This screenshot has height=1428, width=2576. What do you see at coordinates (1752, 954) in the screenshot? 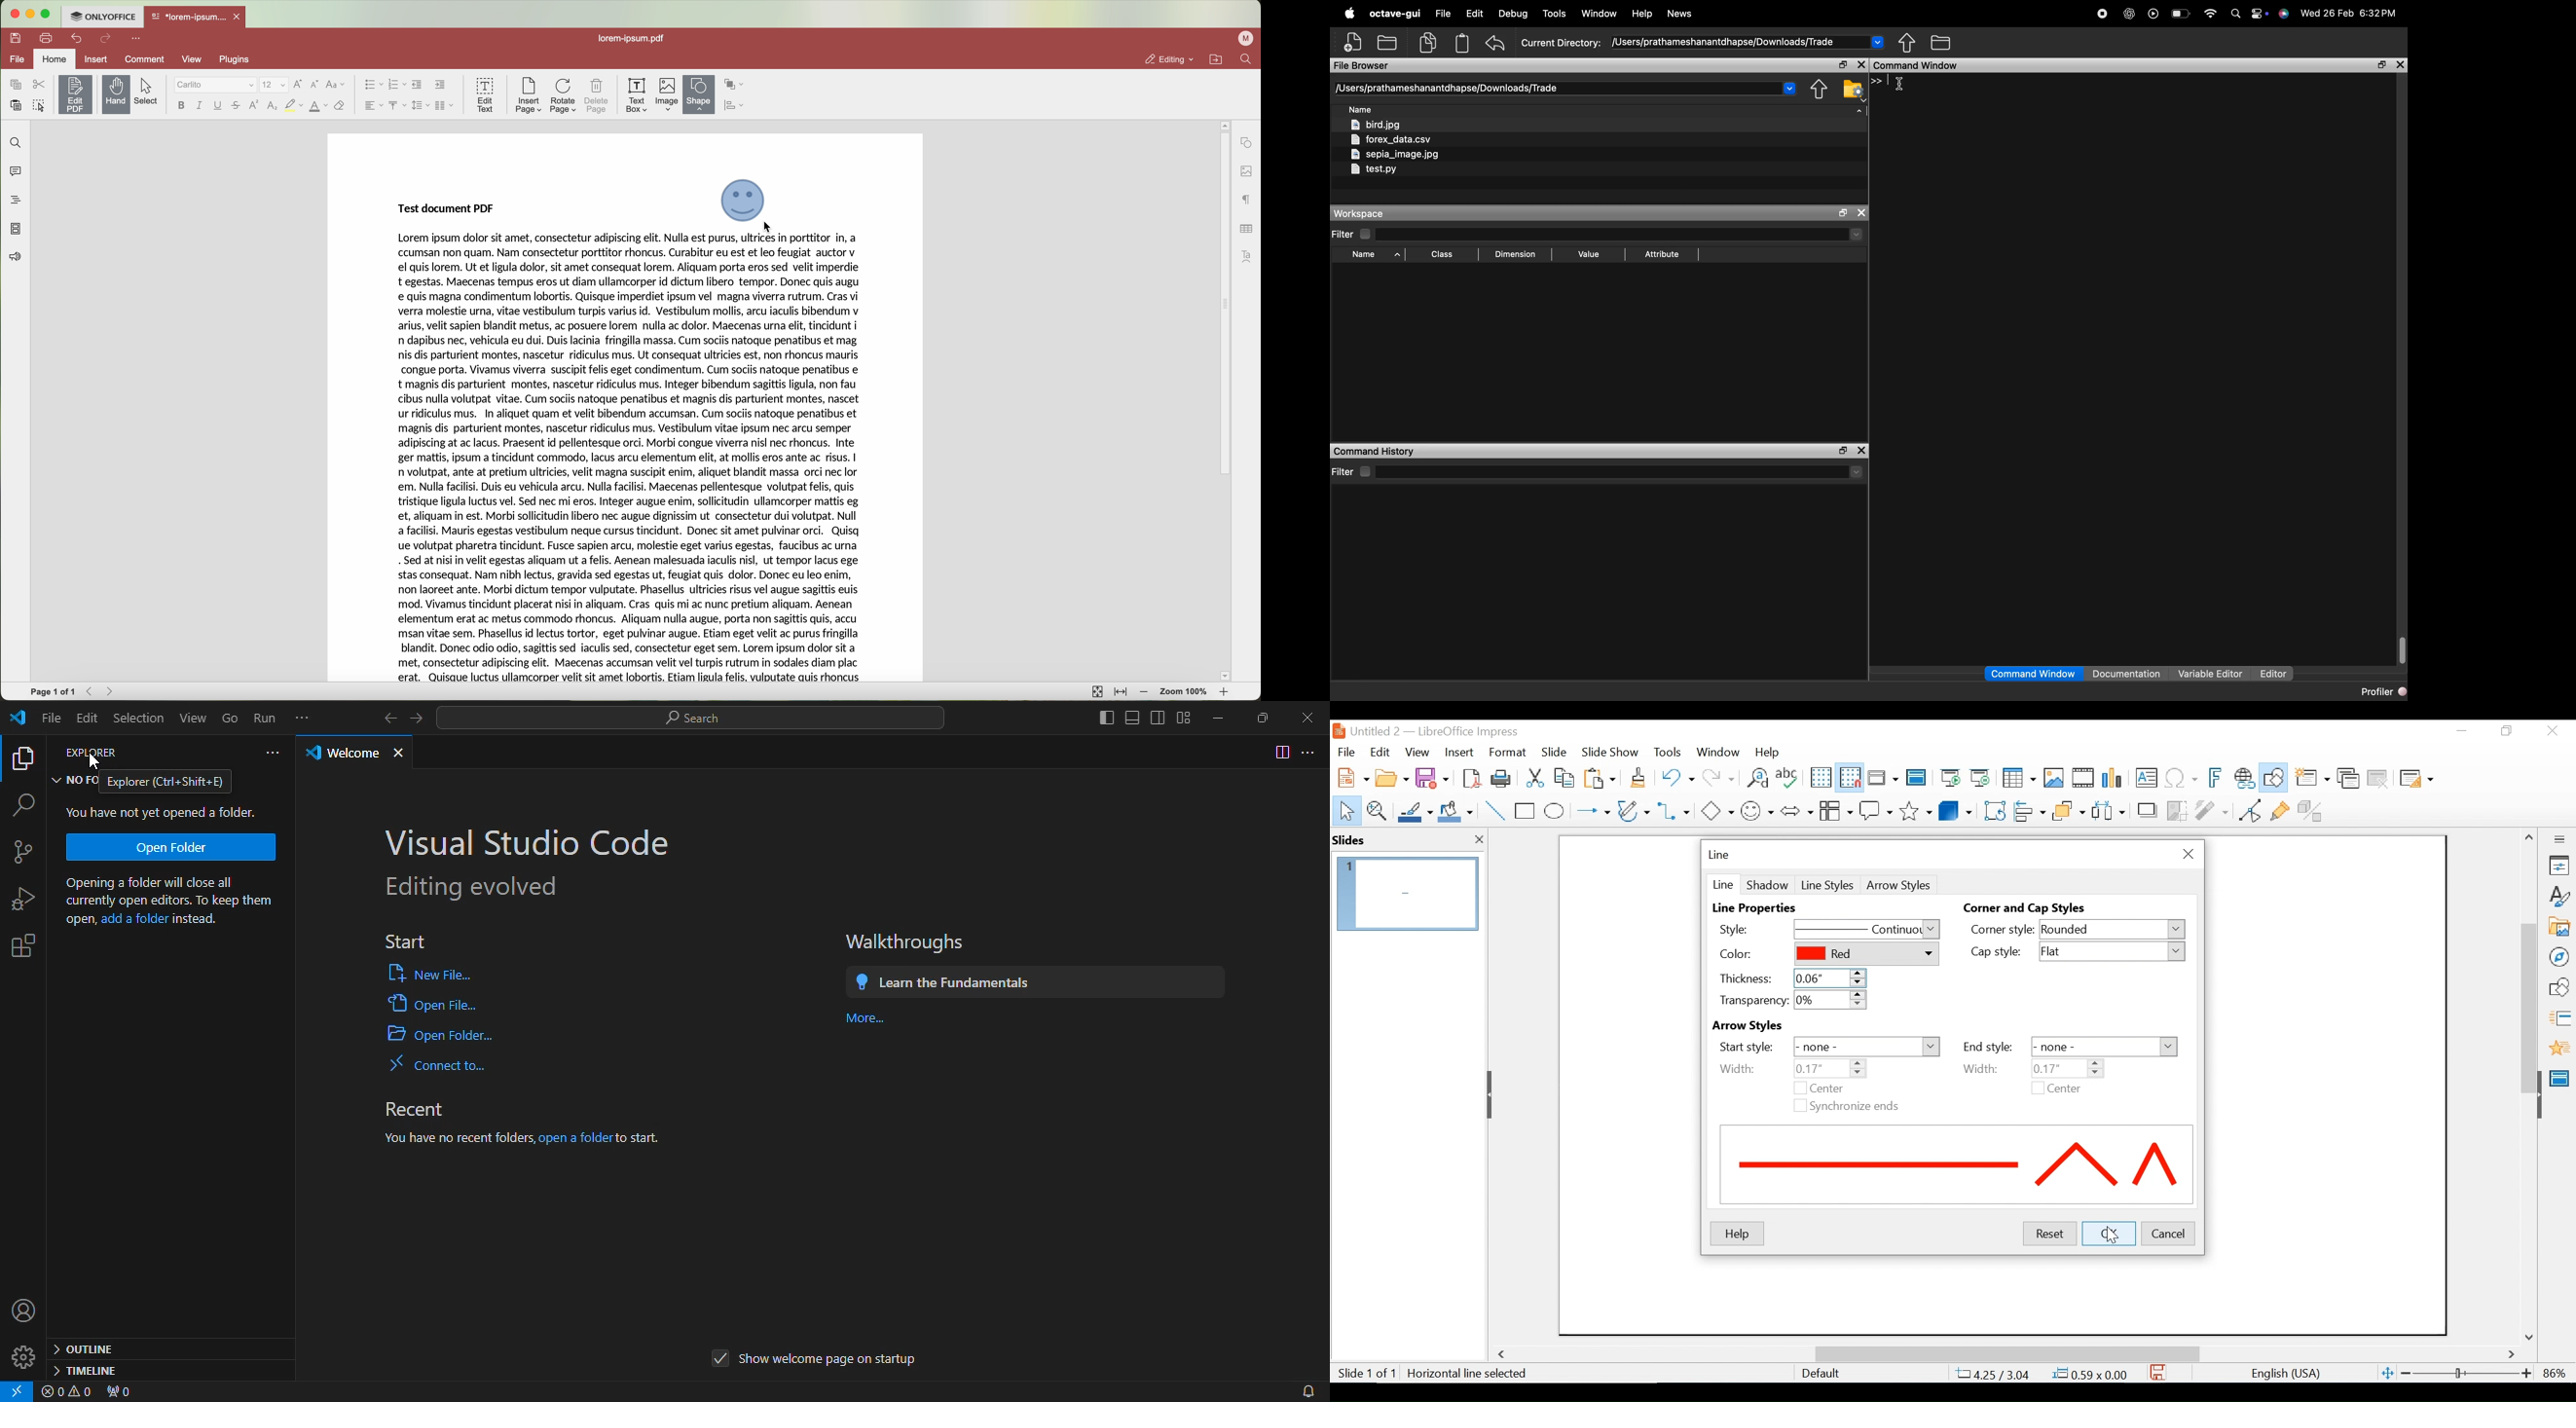
I see `Color` at bounding box center [1752, 954].